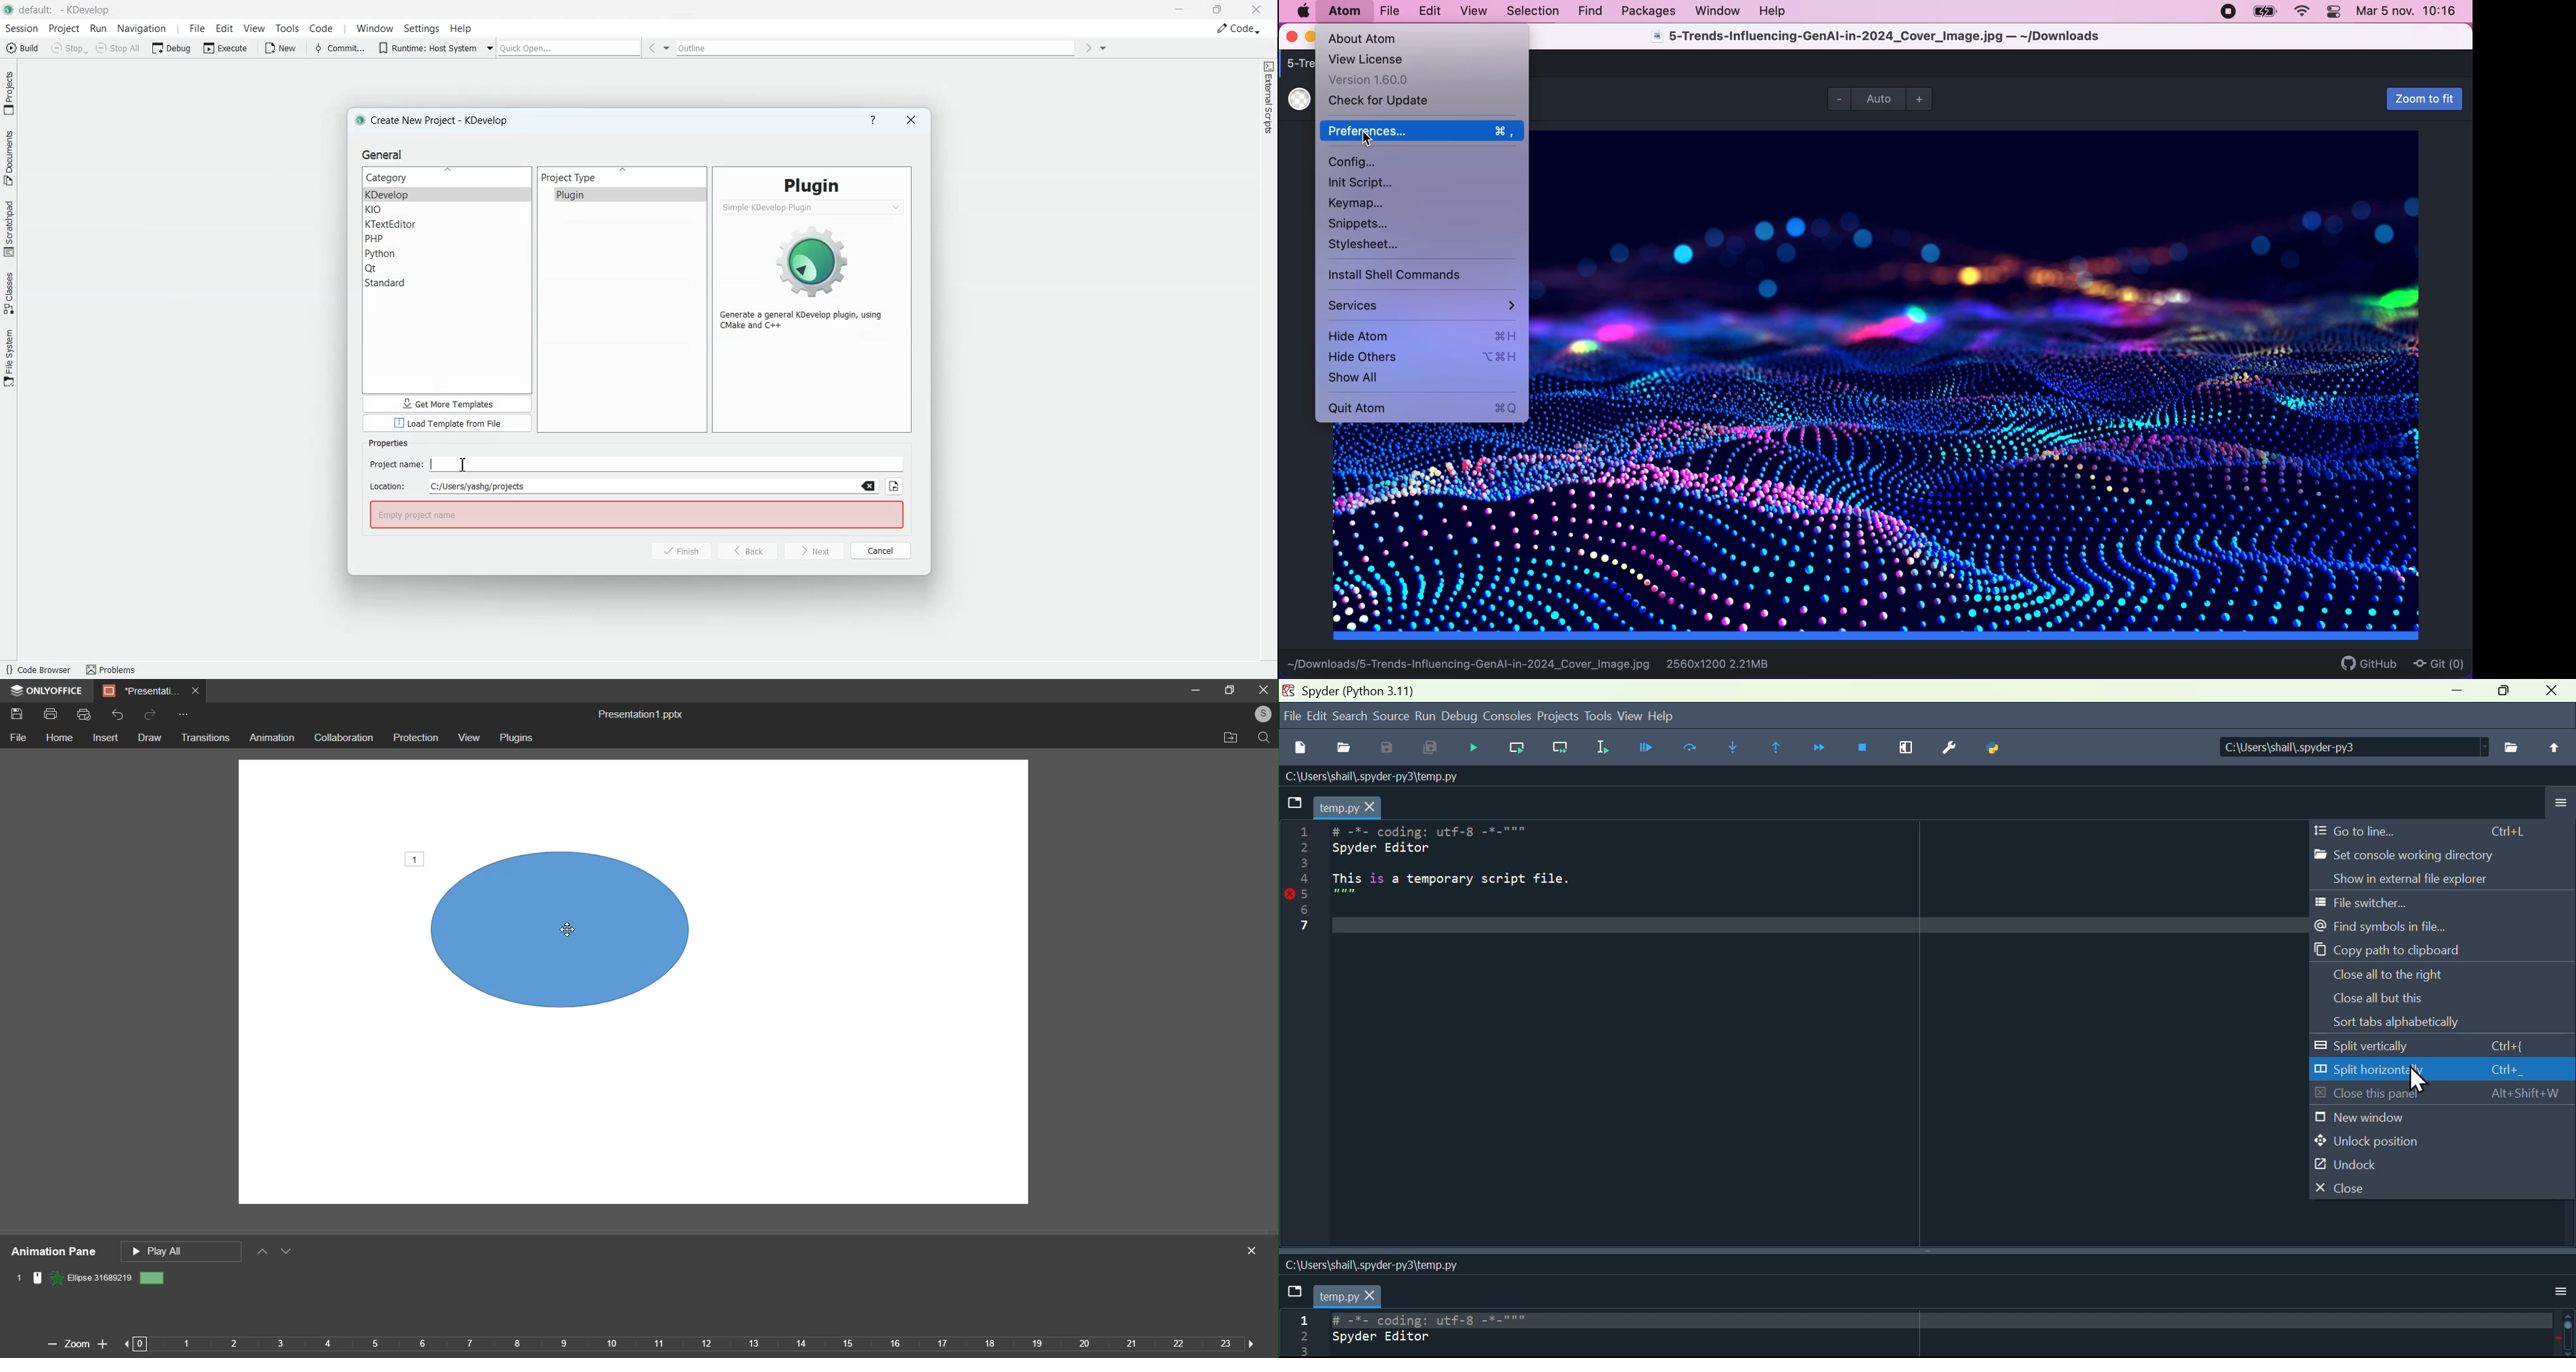 This screenshot has width=2576, height=1372. What do you see at coordinates (581, 934) in the screenshot?
I see `object` at bounding box center [581, 934].